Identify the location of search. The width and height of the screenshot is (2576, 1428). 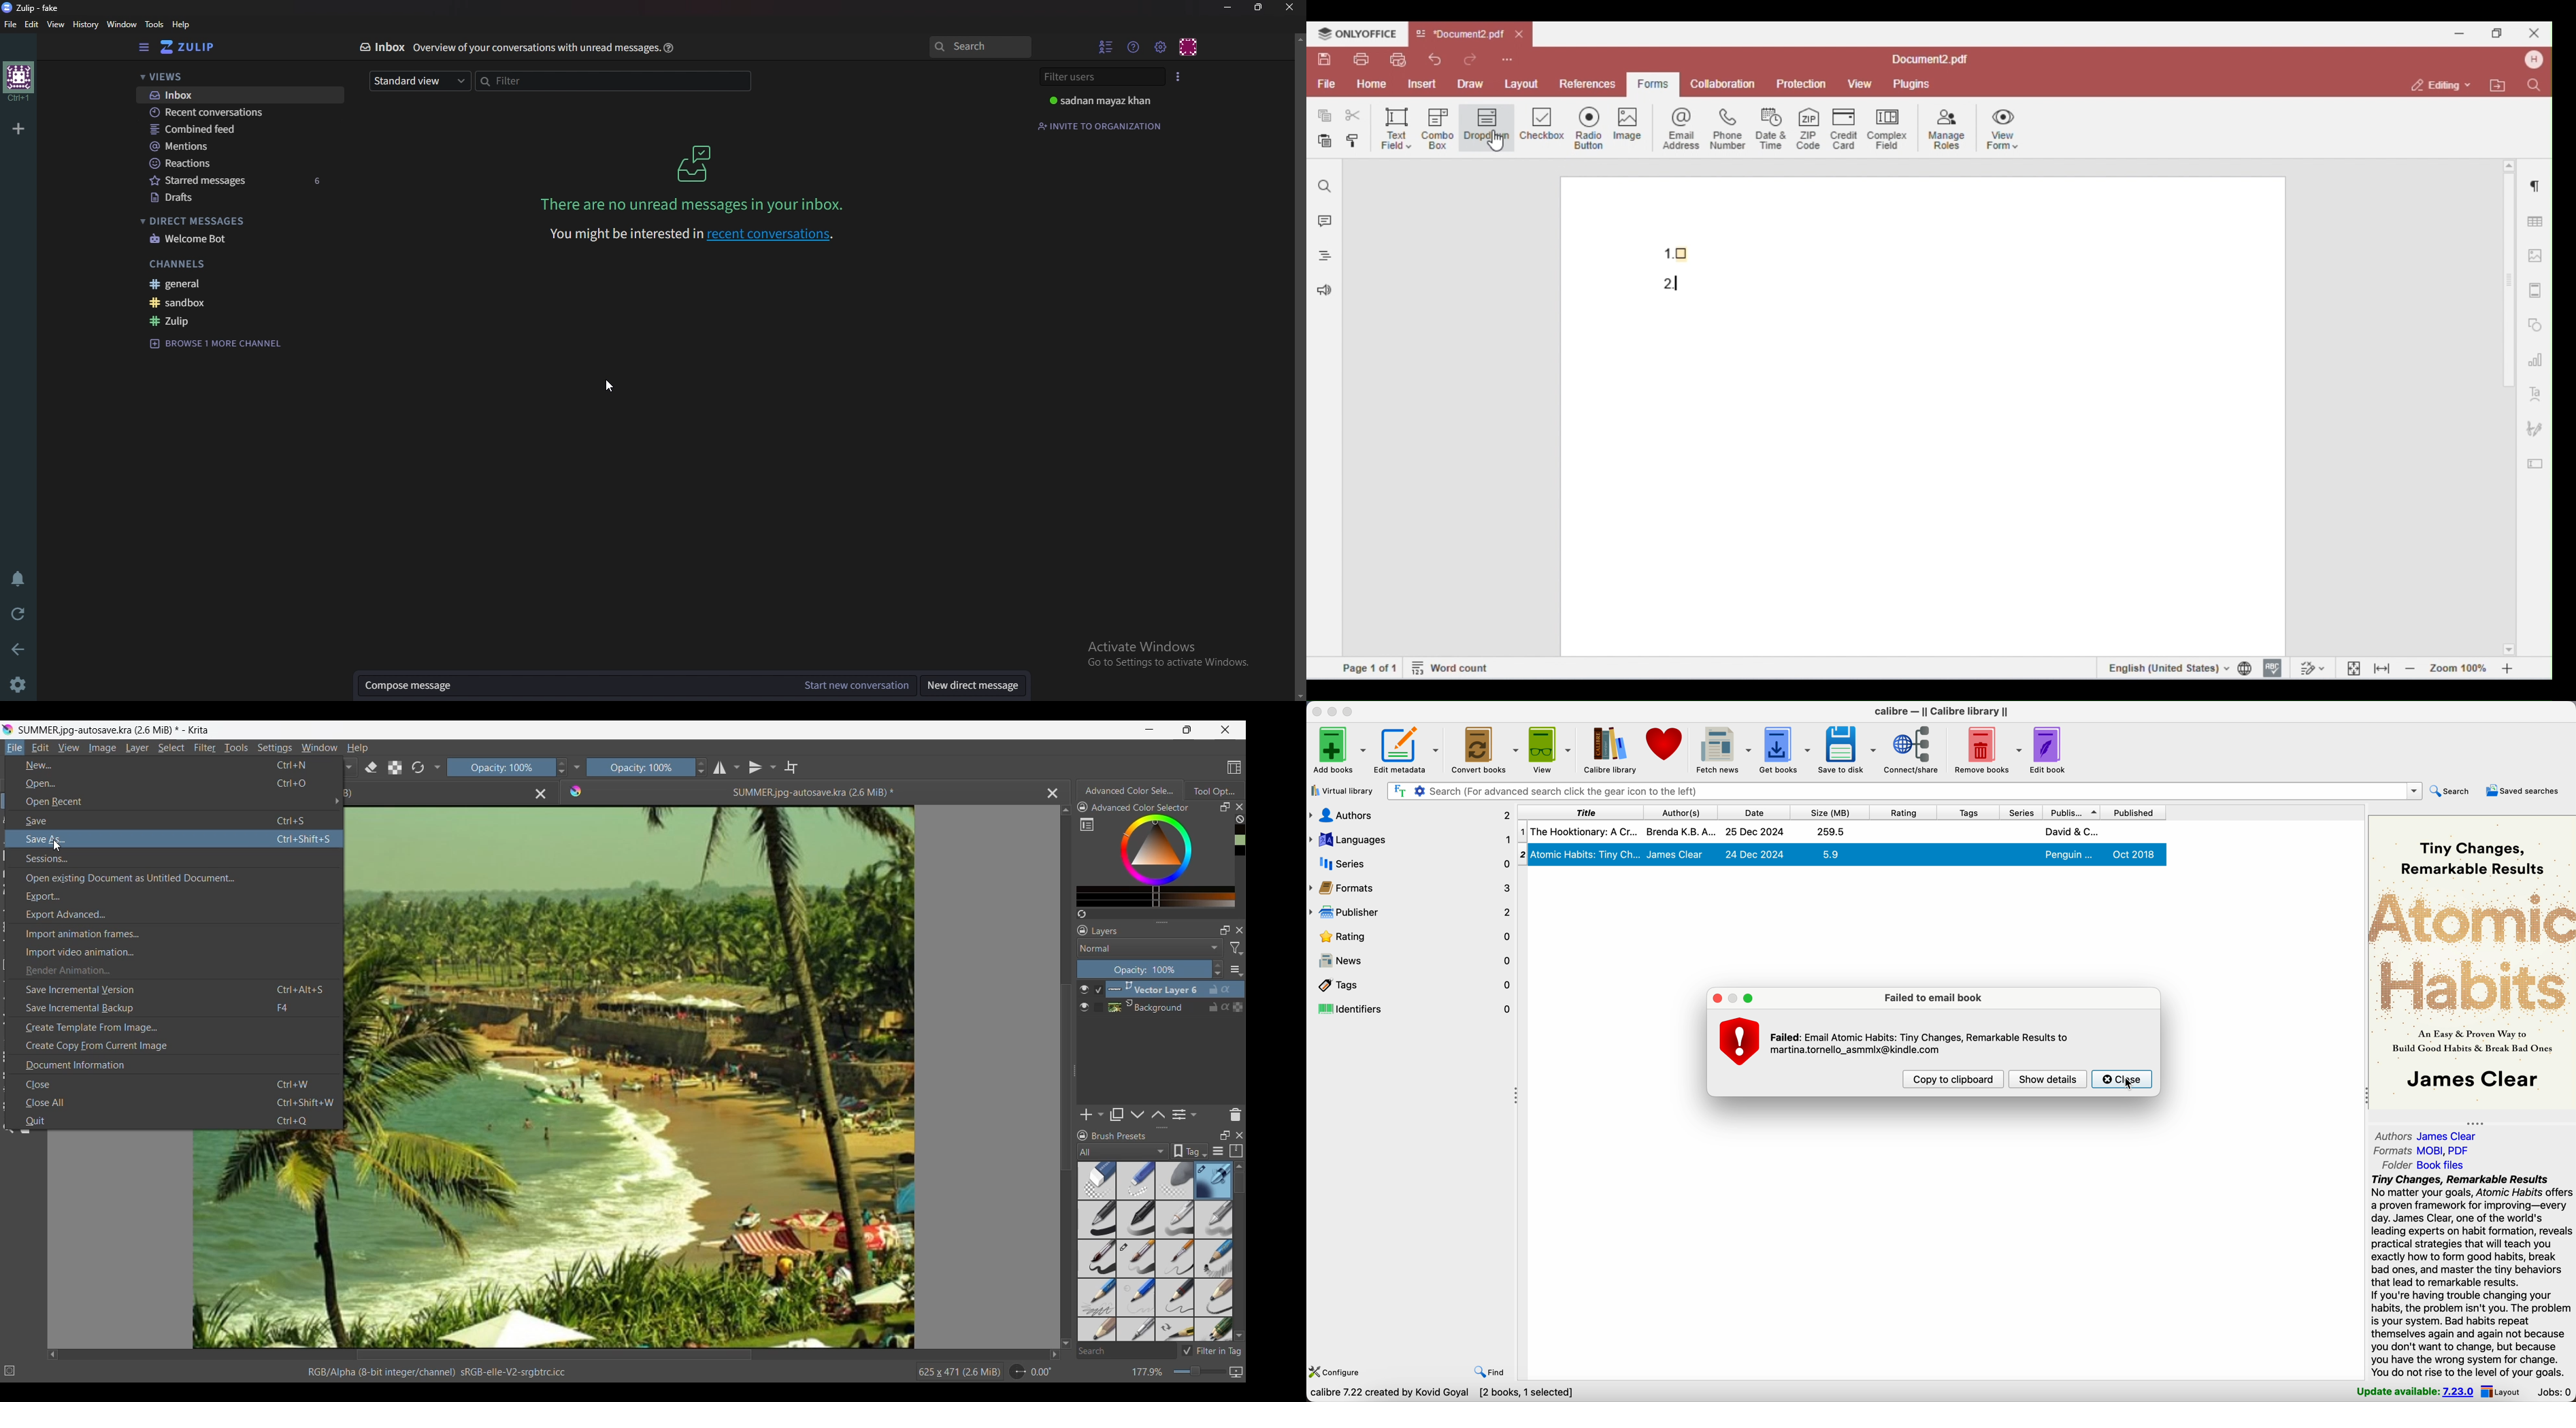
(980, 47).